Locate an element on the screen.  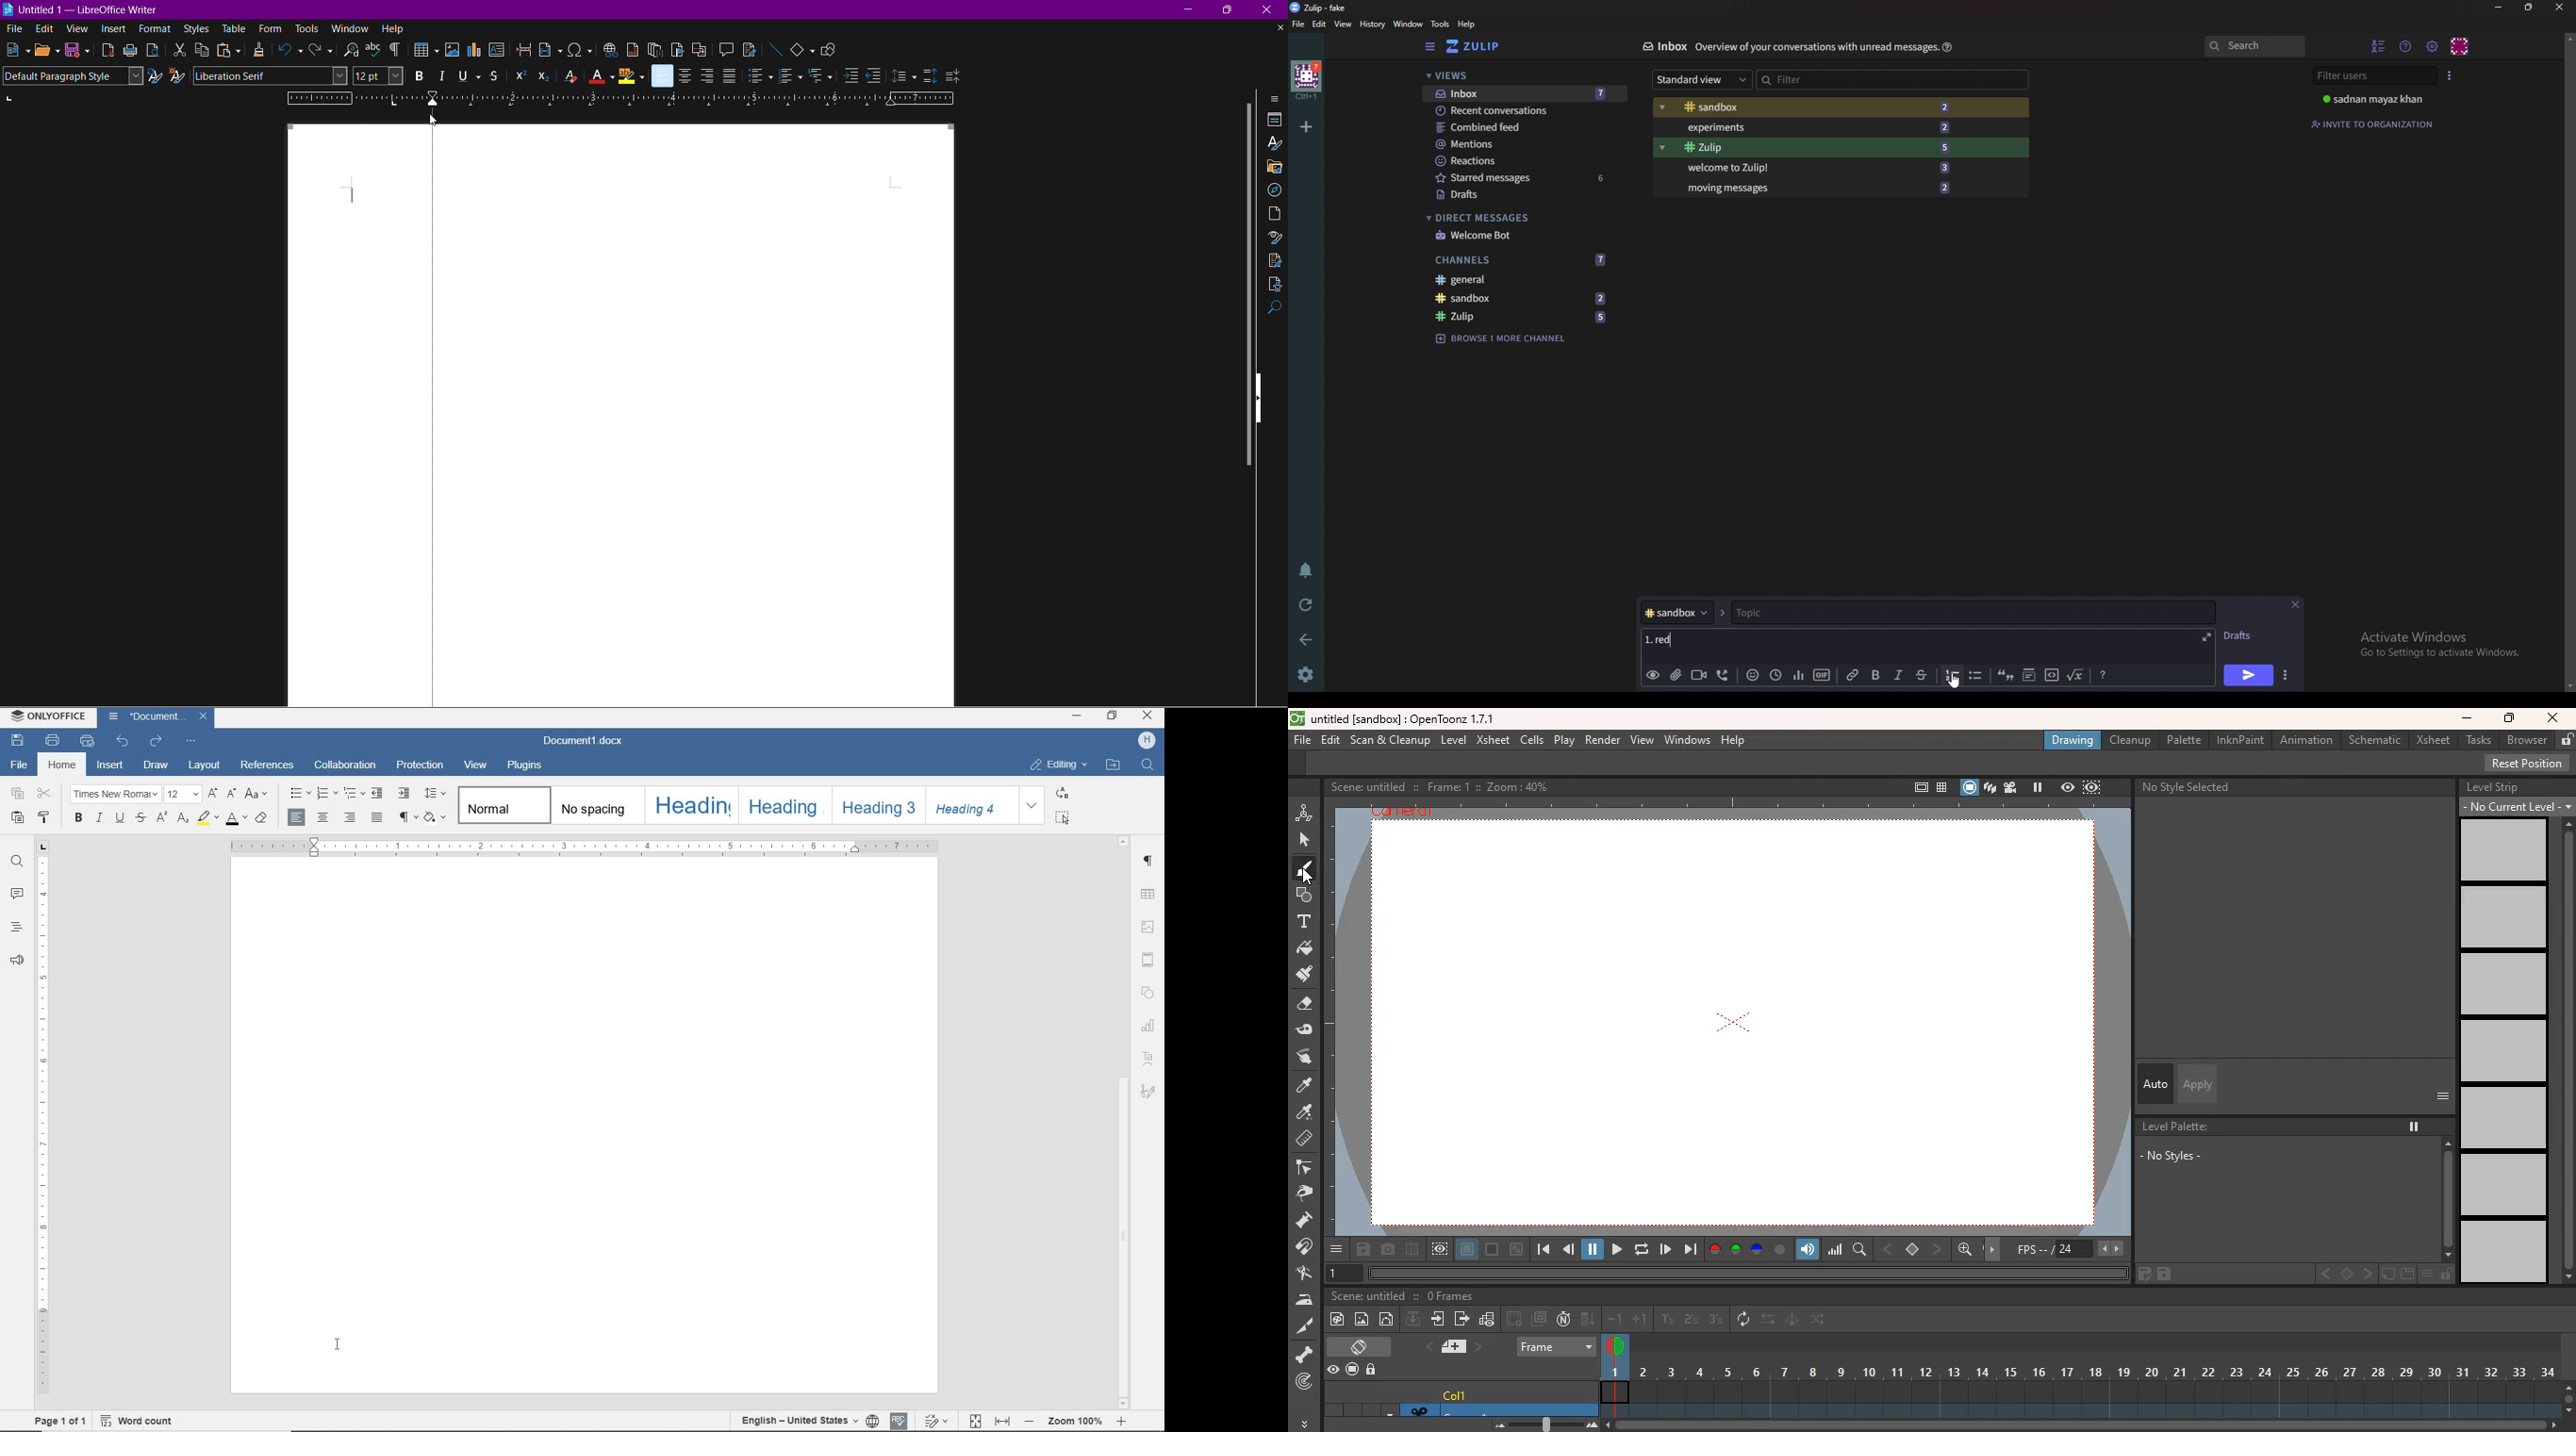
SUPERSCRIPT is located at coordinates (159, 818).